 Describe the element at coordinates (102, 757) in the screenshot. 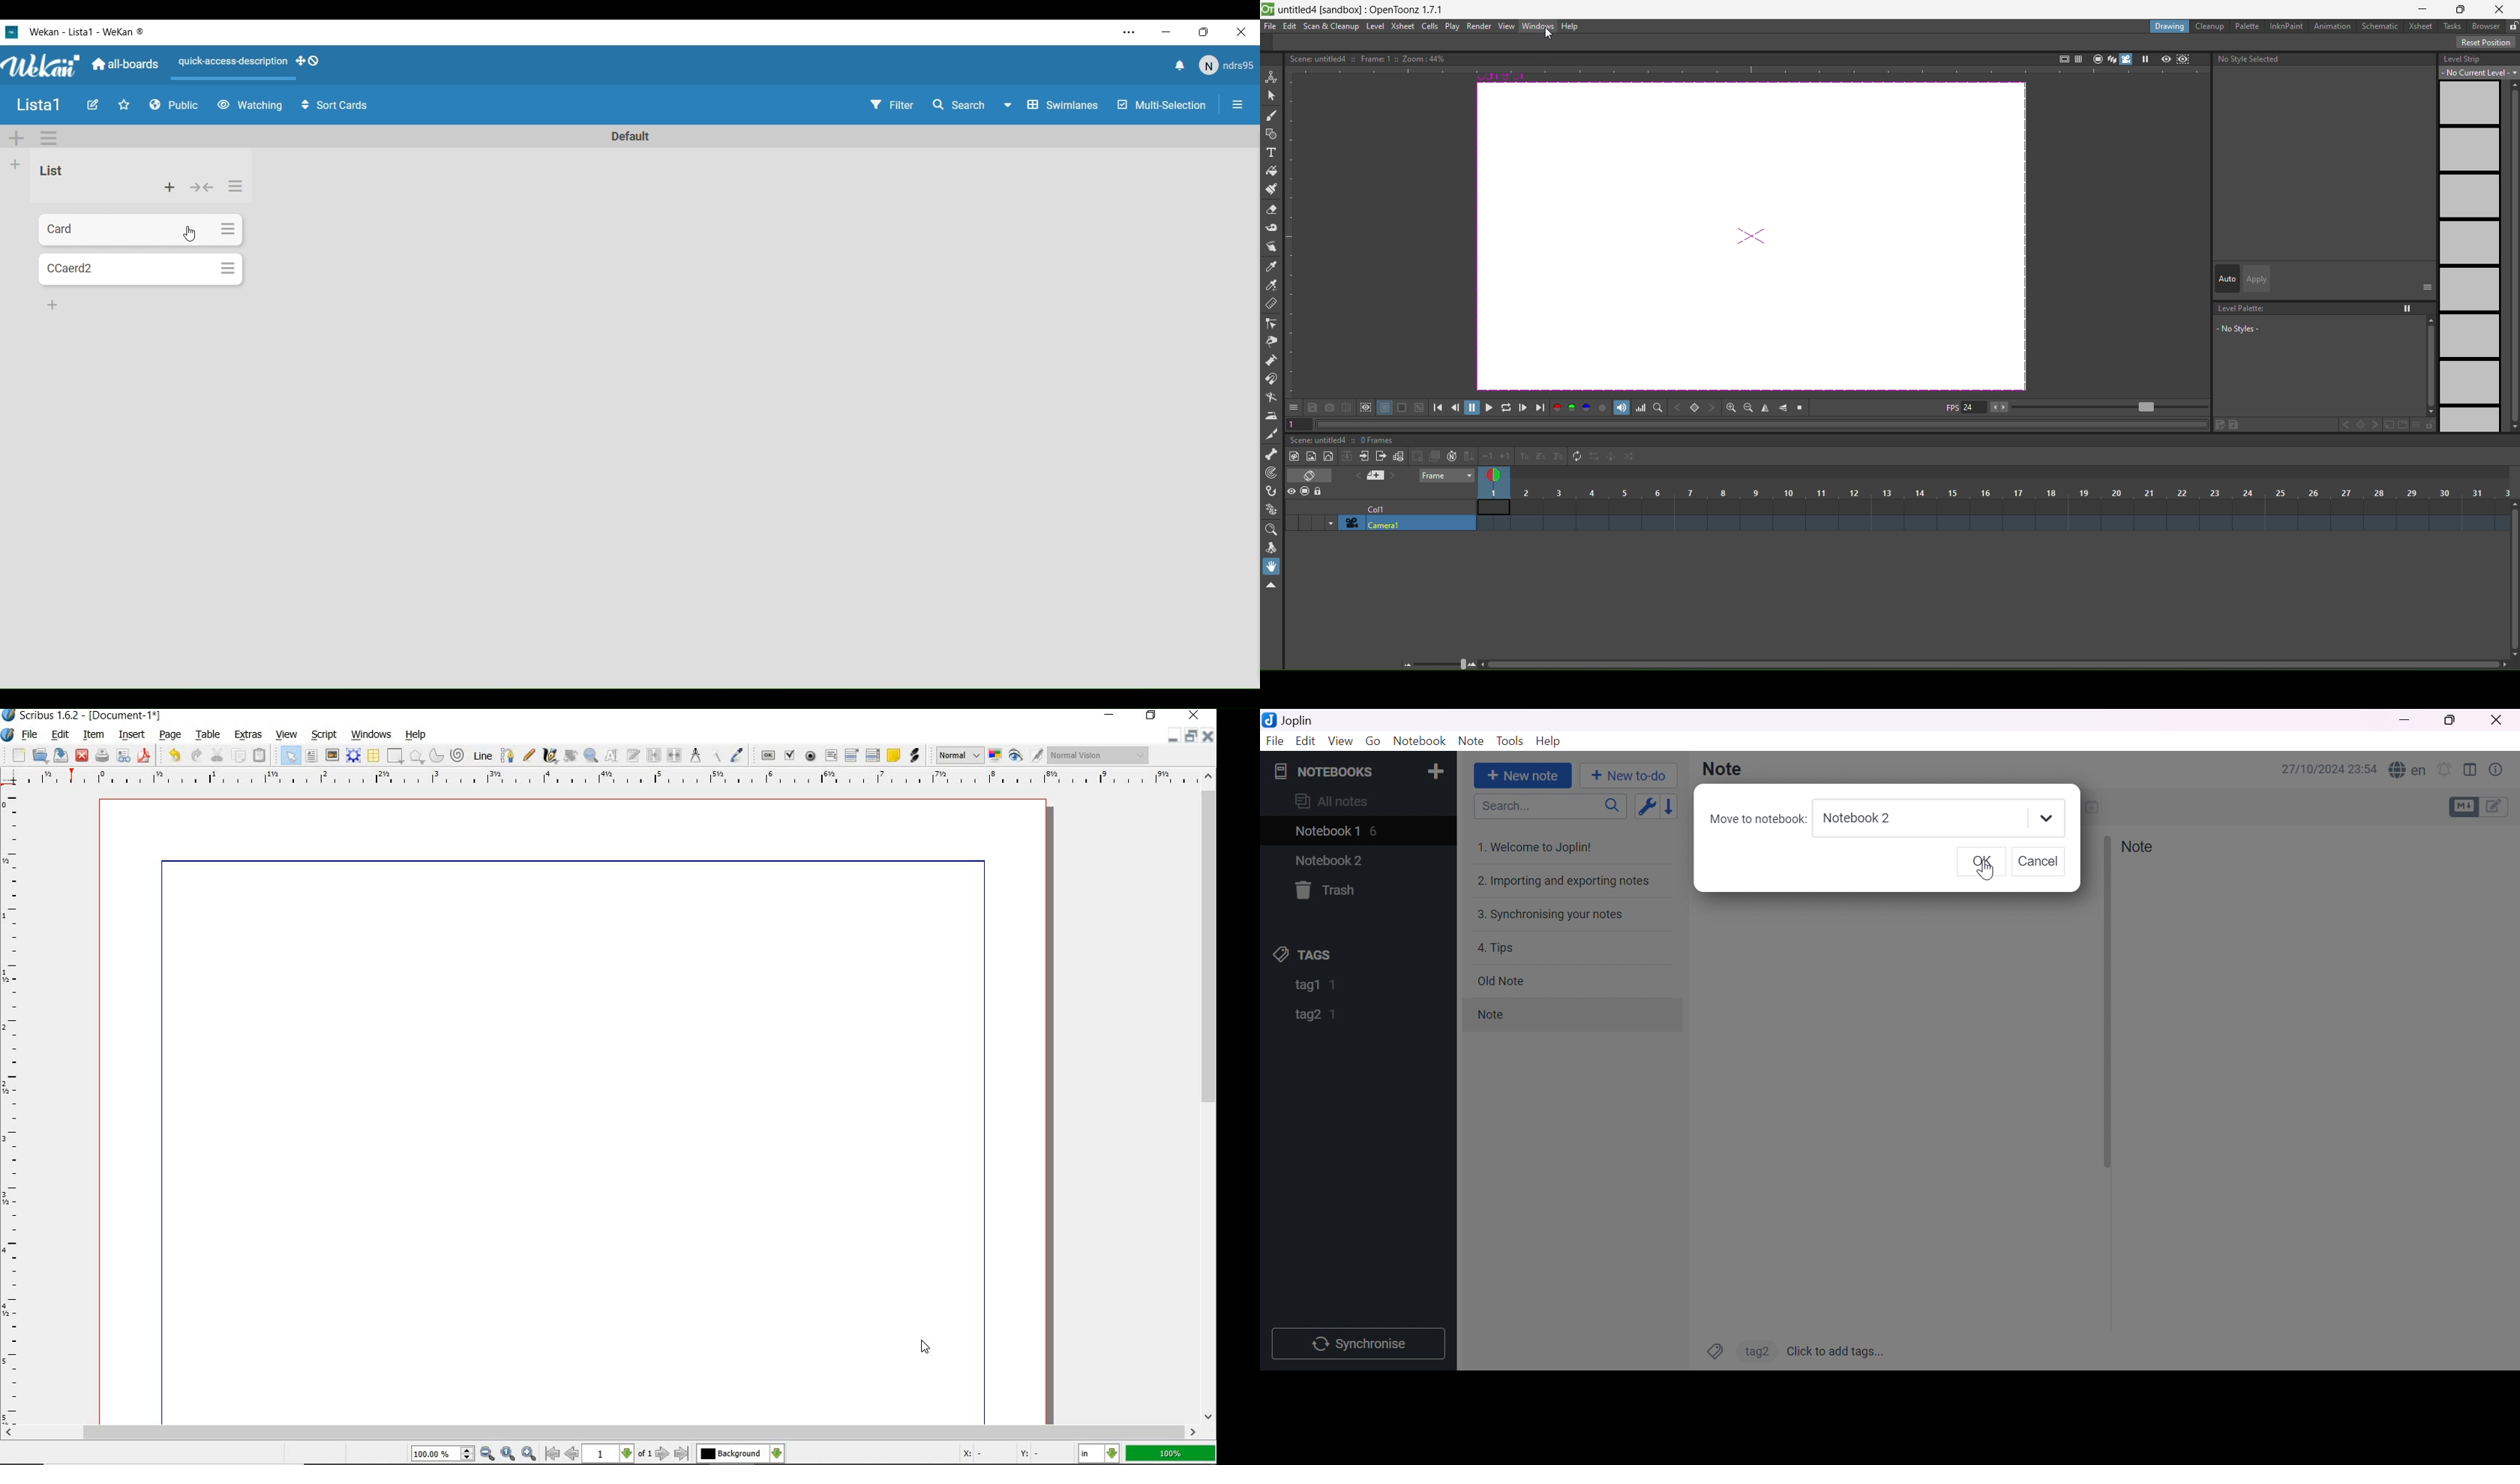

I see `print` at that location.